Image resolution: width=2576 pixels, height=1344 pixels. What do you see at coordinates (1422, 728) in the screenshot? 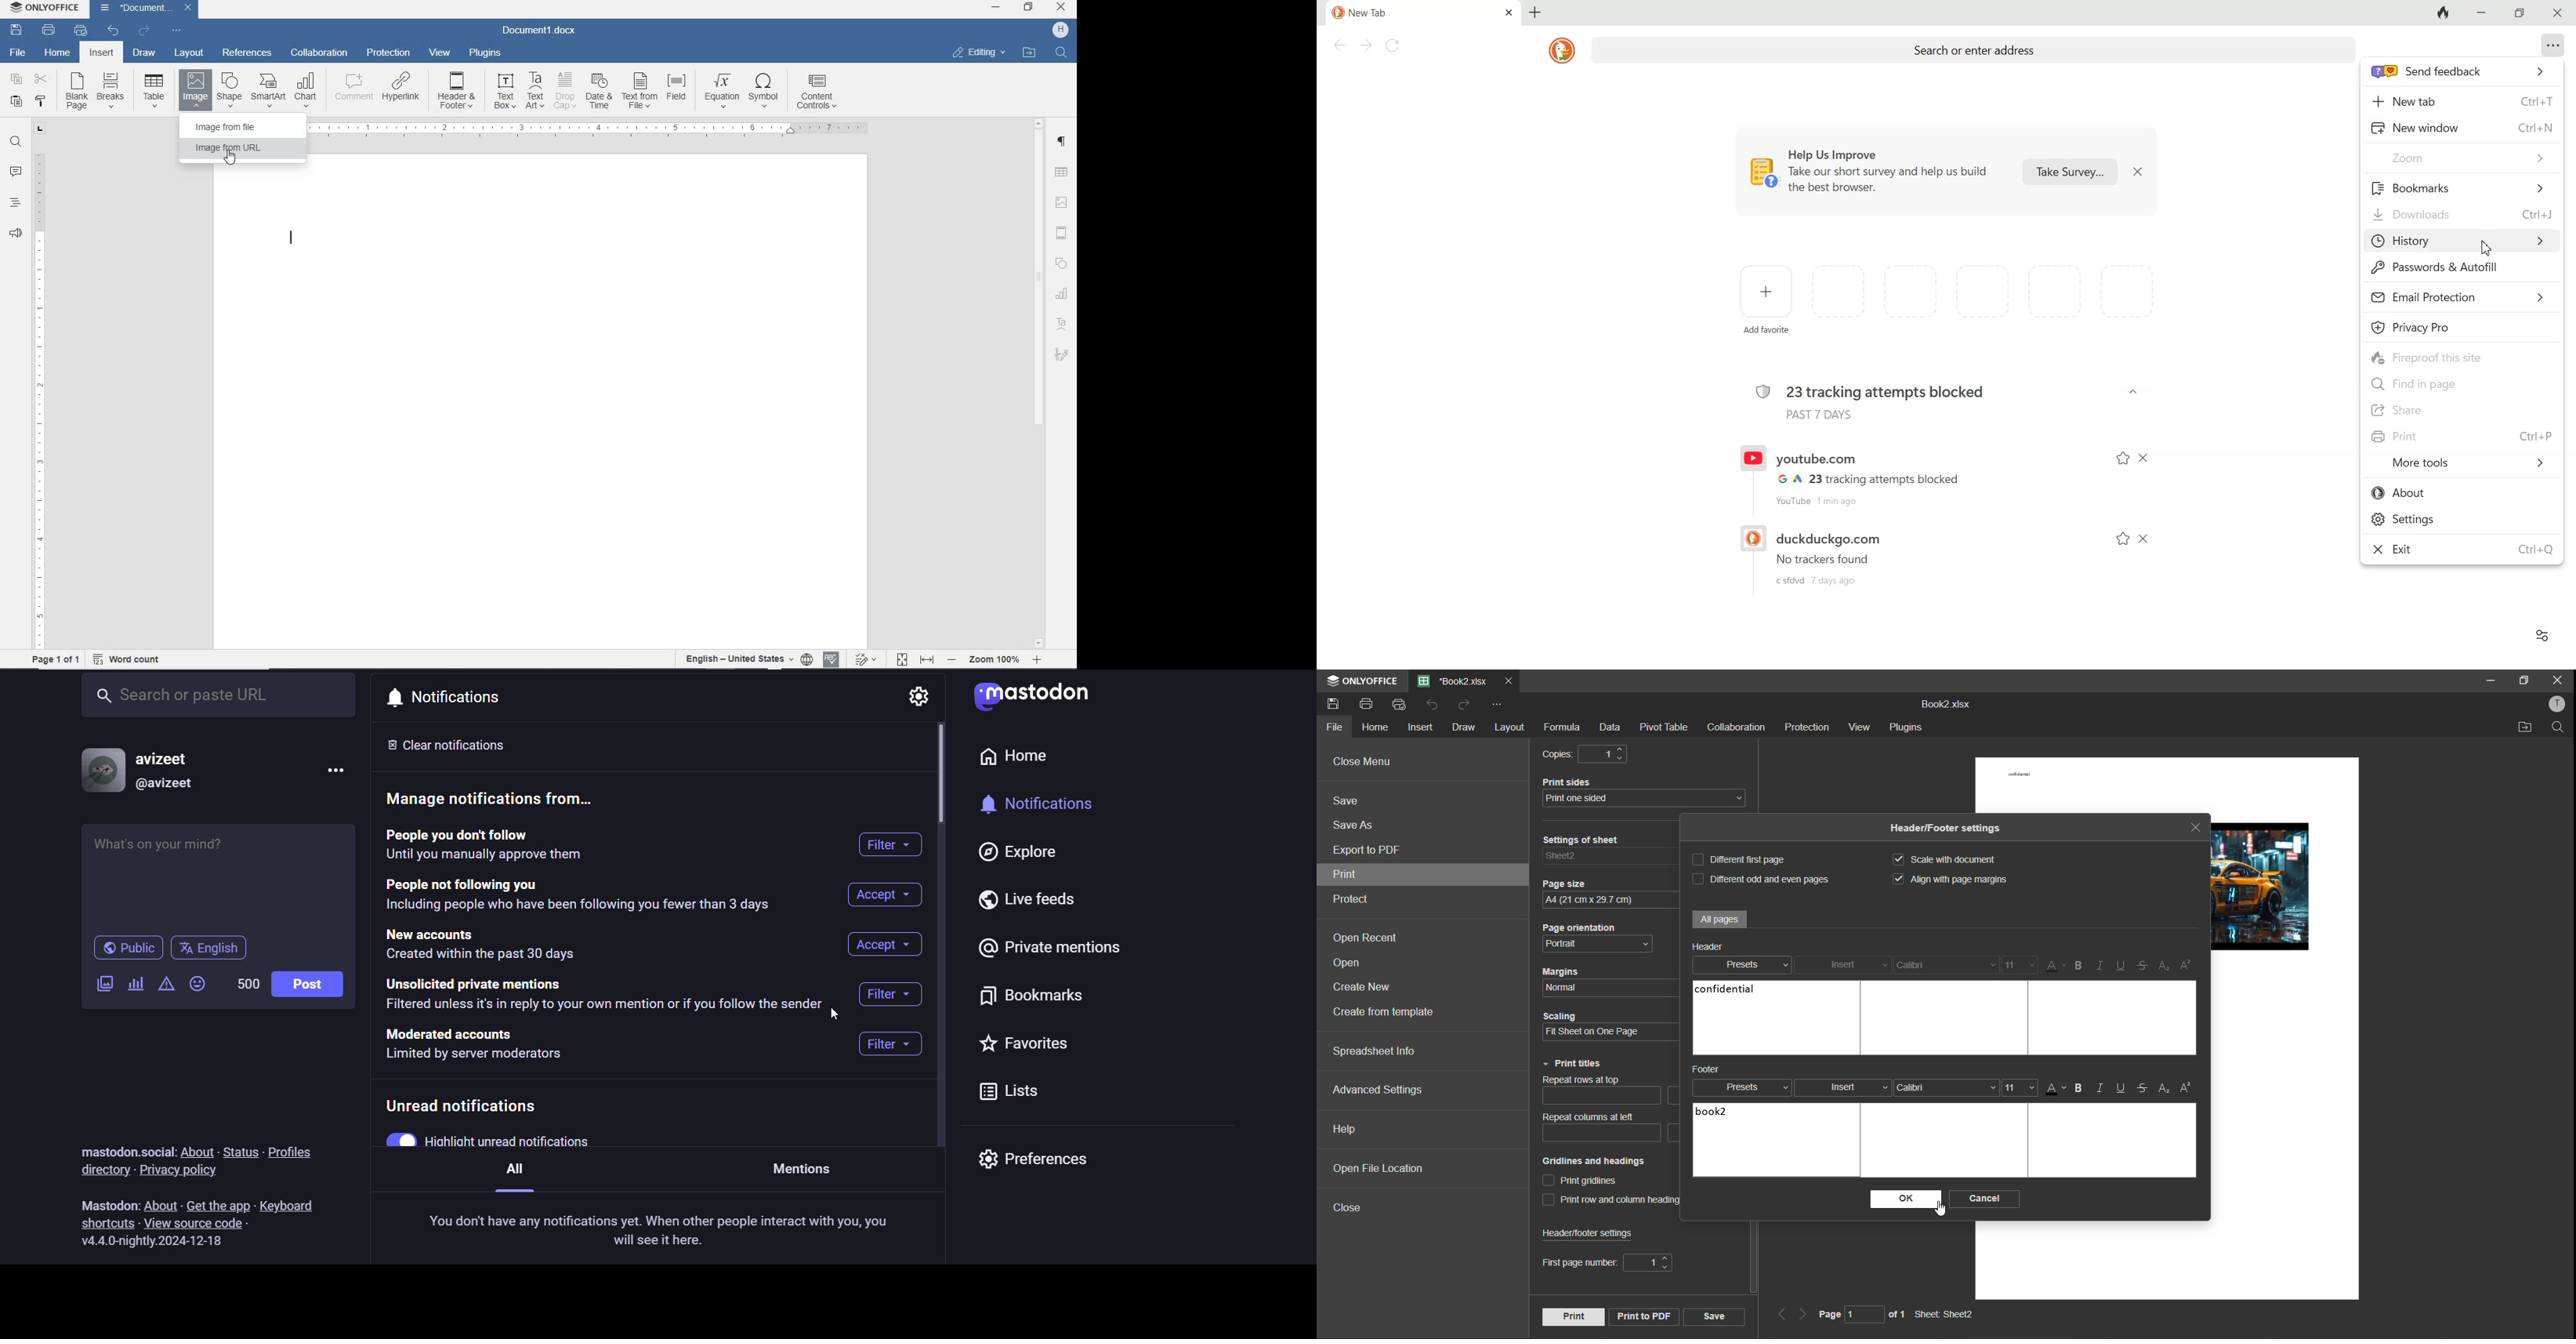
I see `insert` at bounding box center [1422, 728].